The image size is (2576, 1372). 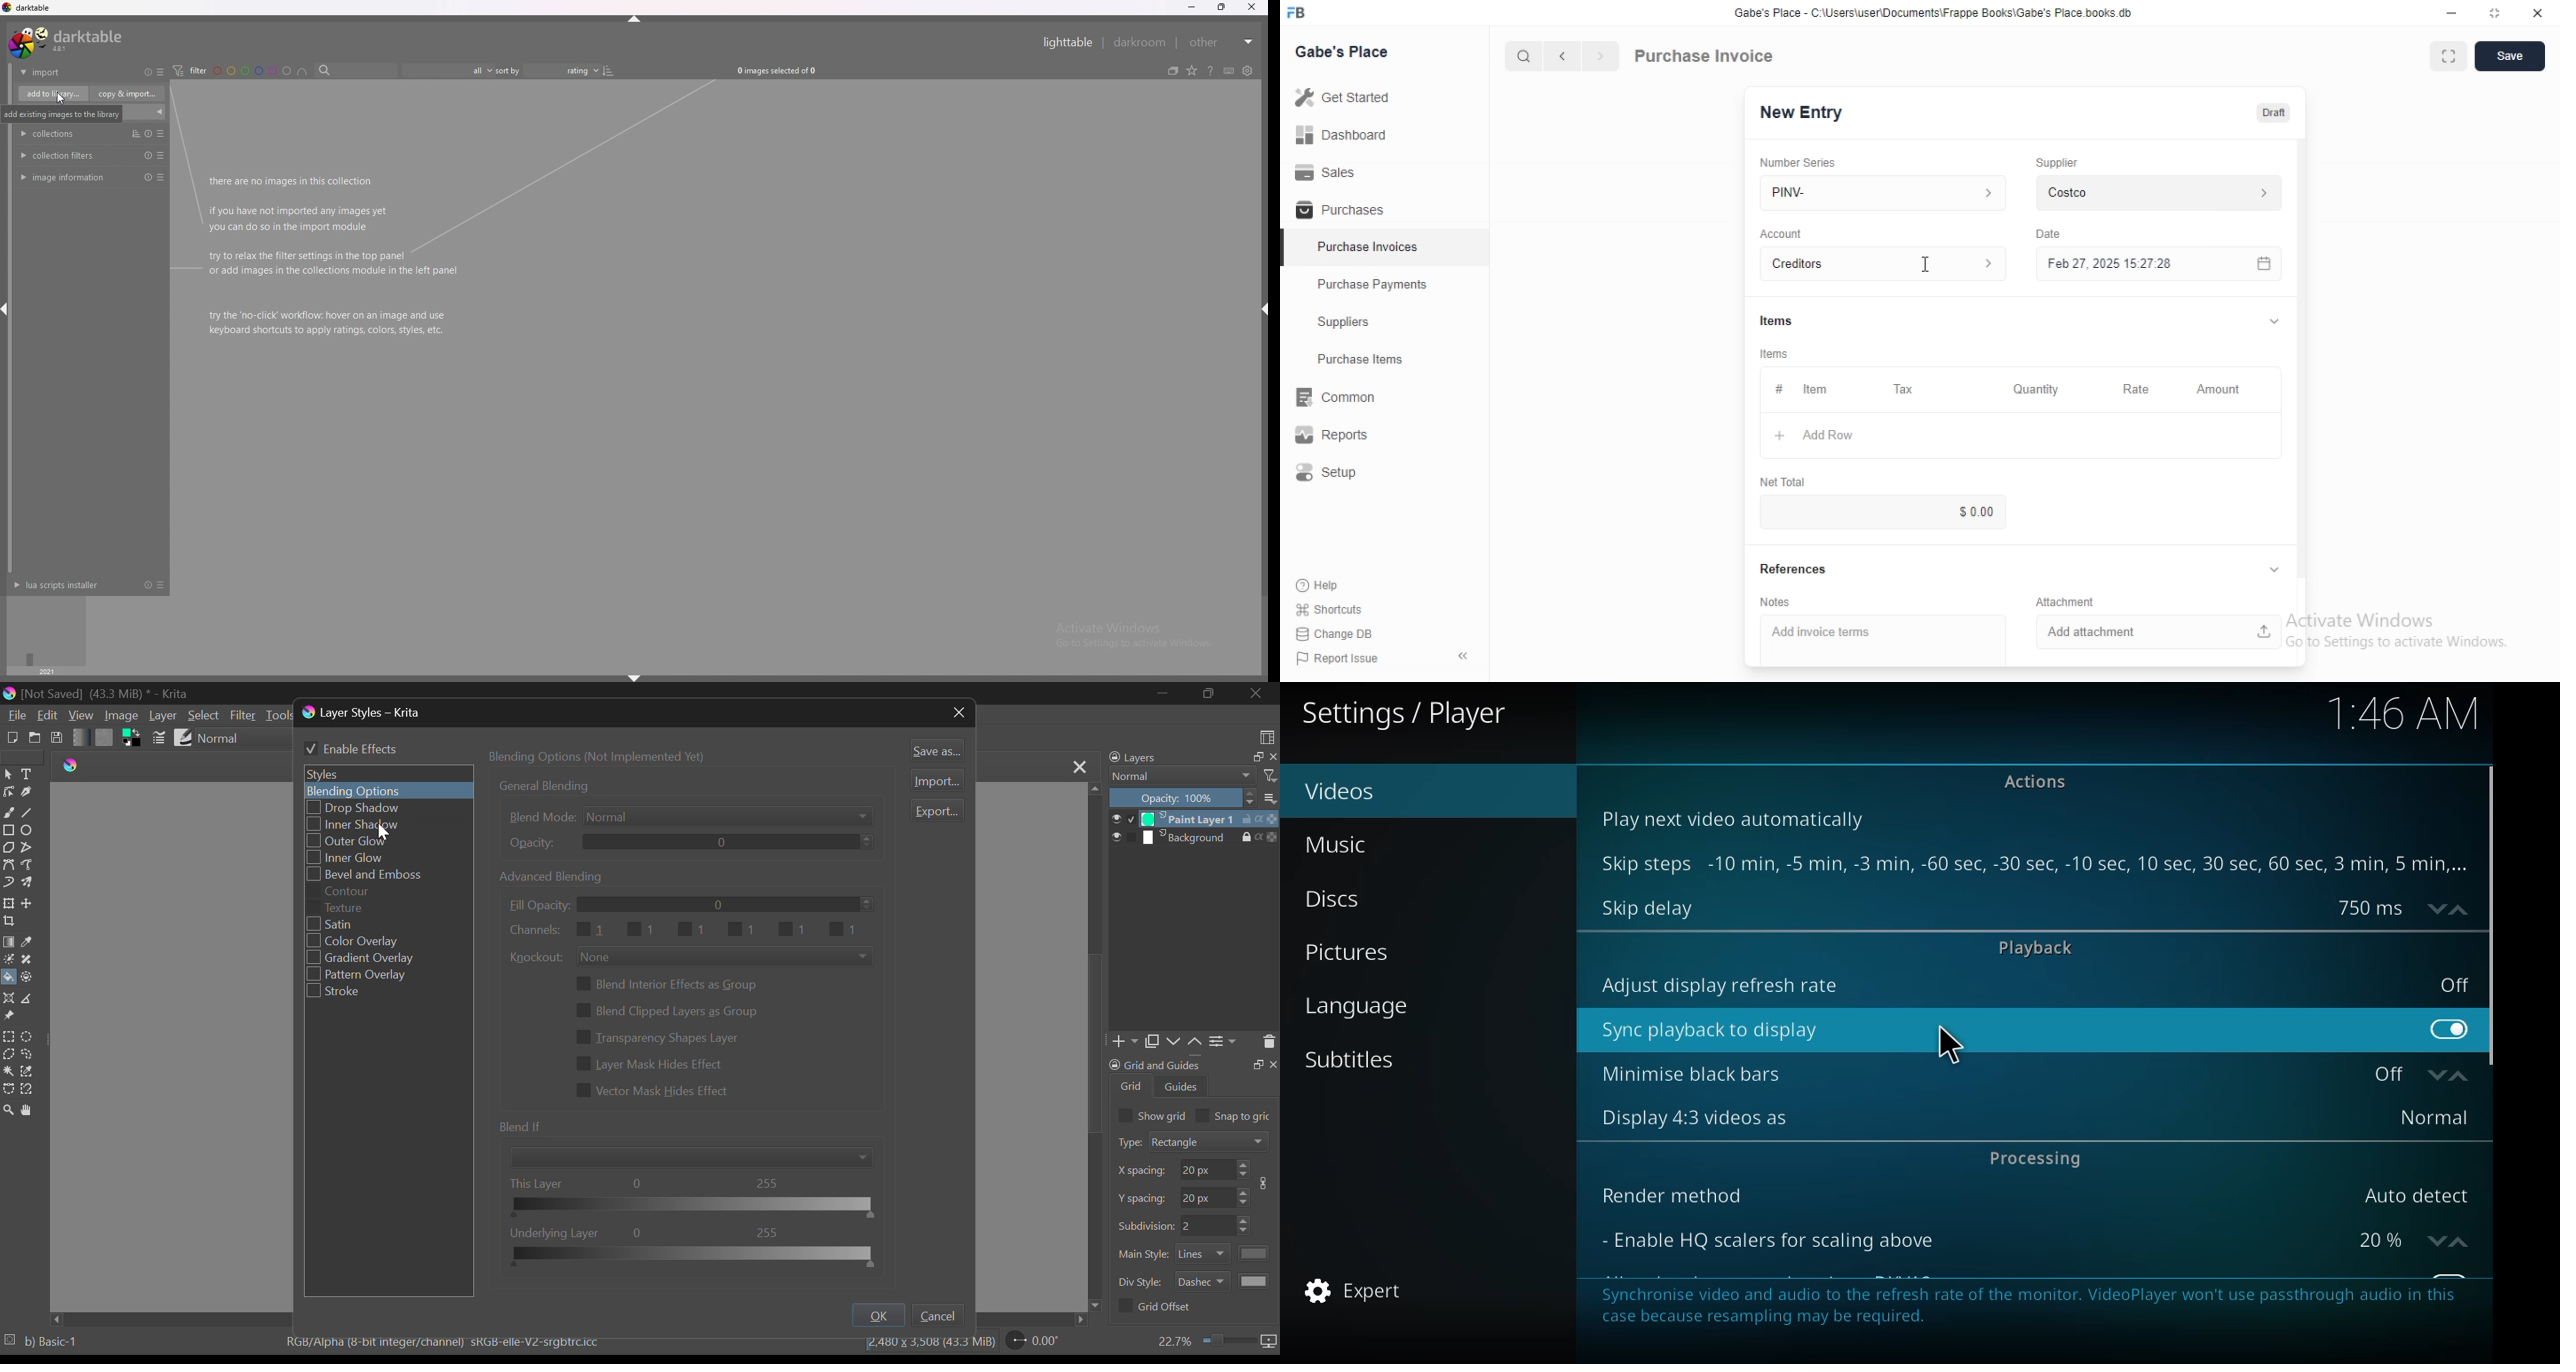 I want to click on expert, so click(x=1357, y=1289).